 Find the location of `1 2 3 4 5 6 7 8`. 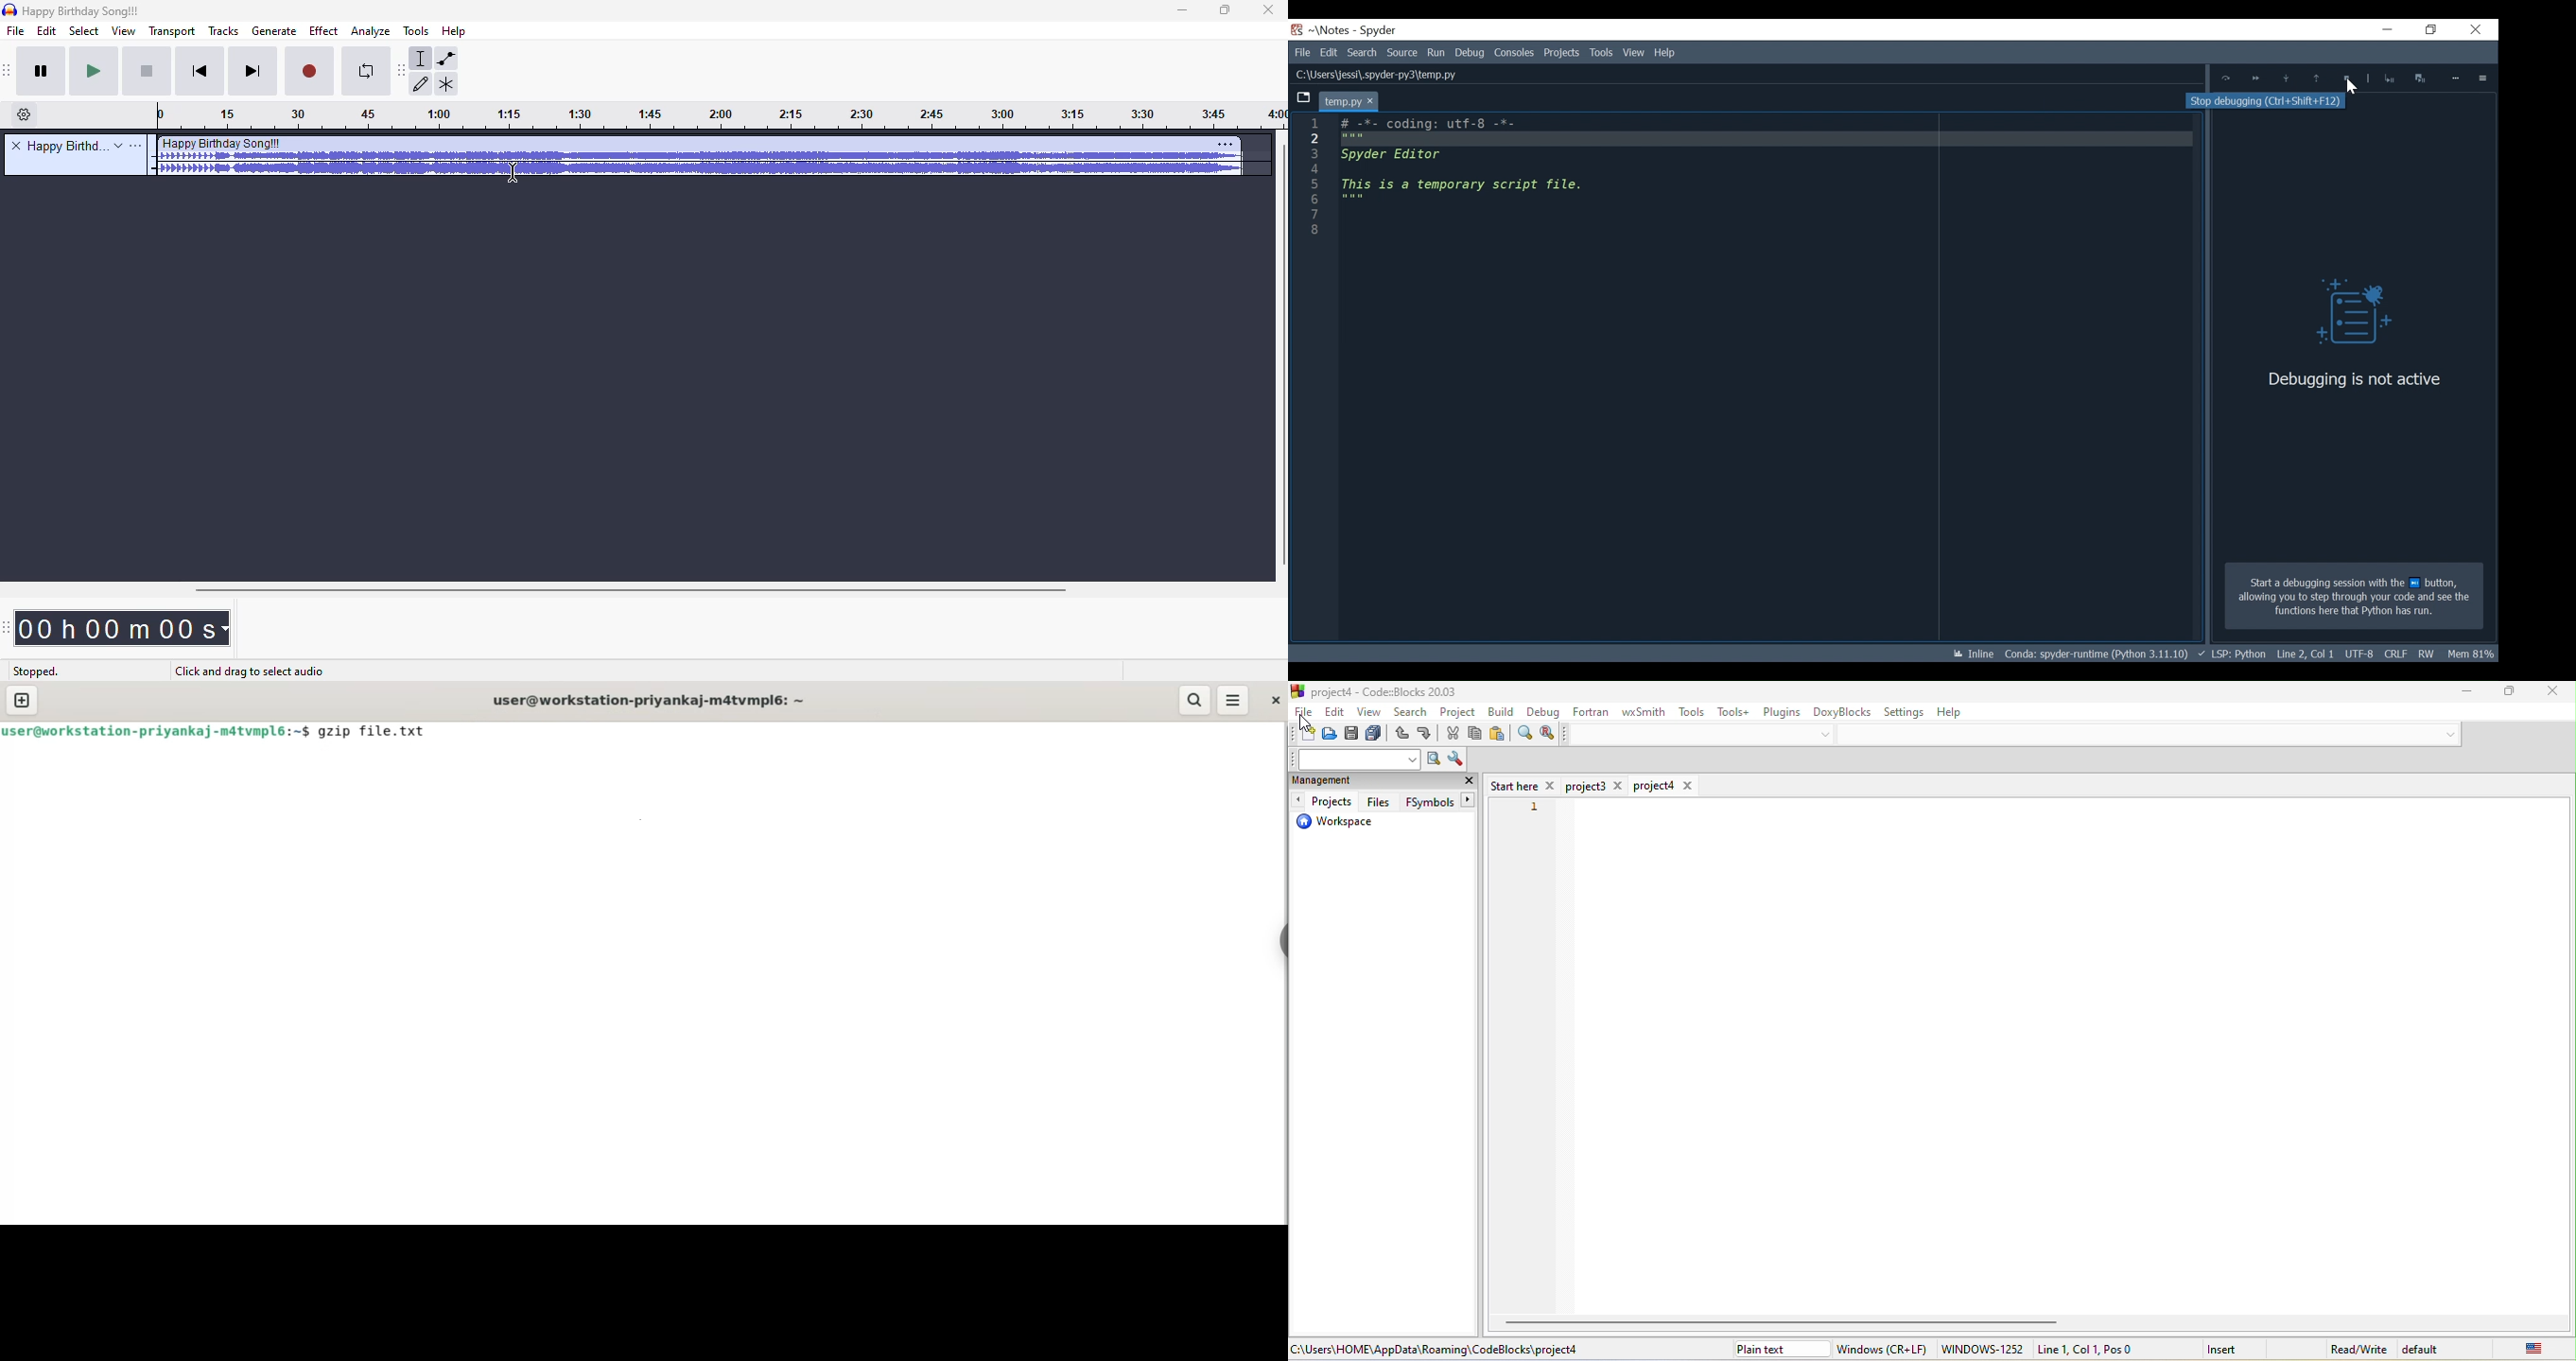

1 2 3 4 5 6 7 8 is located at coordinates (1313, 182).